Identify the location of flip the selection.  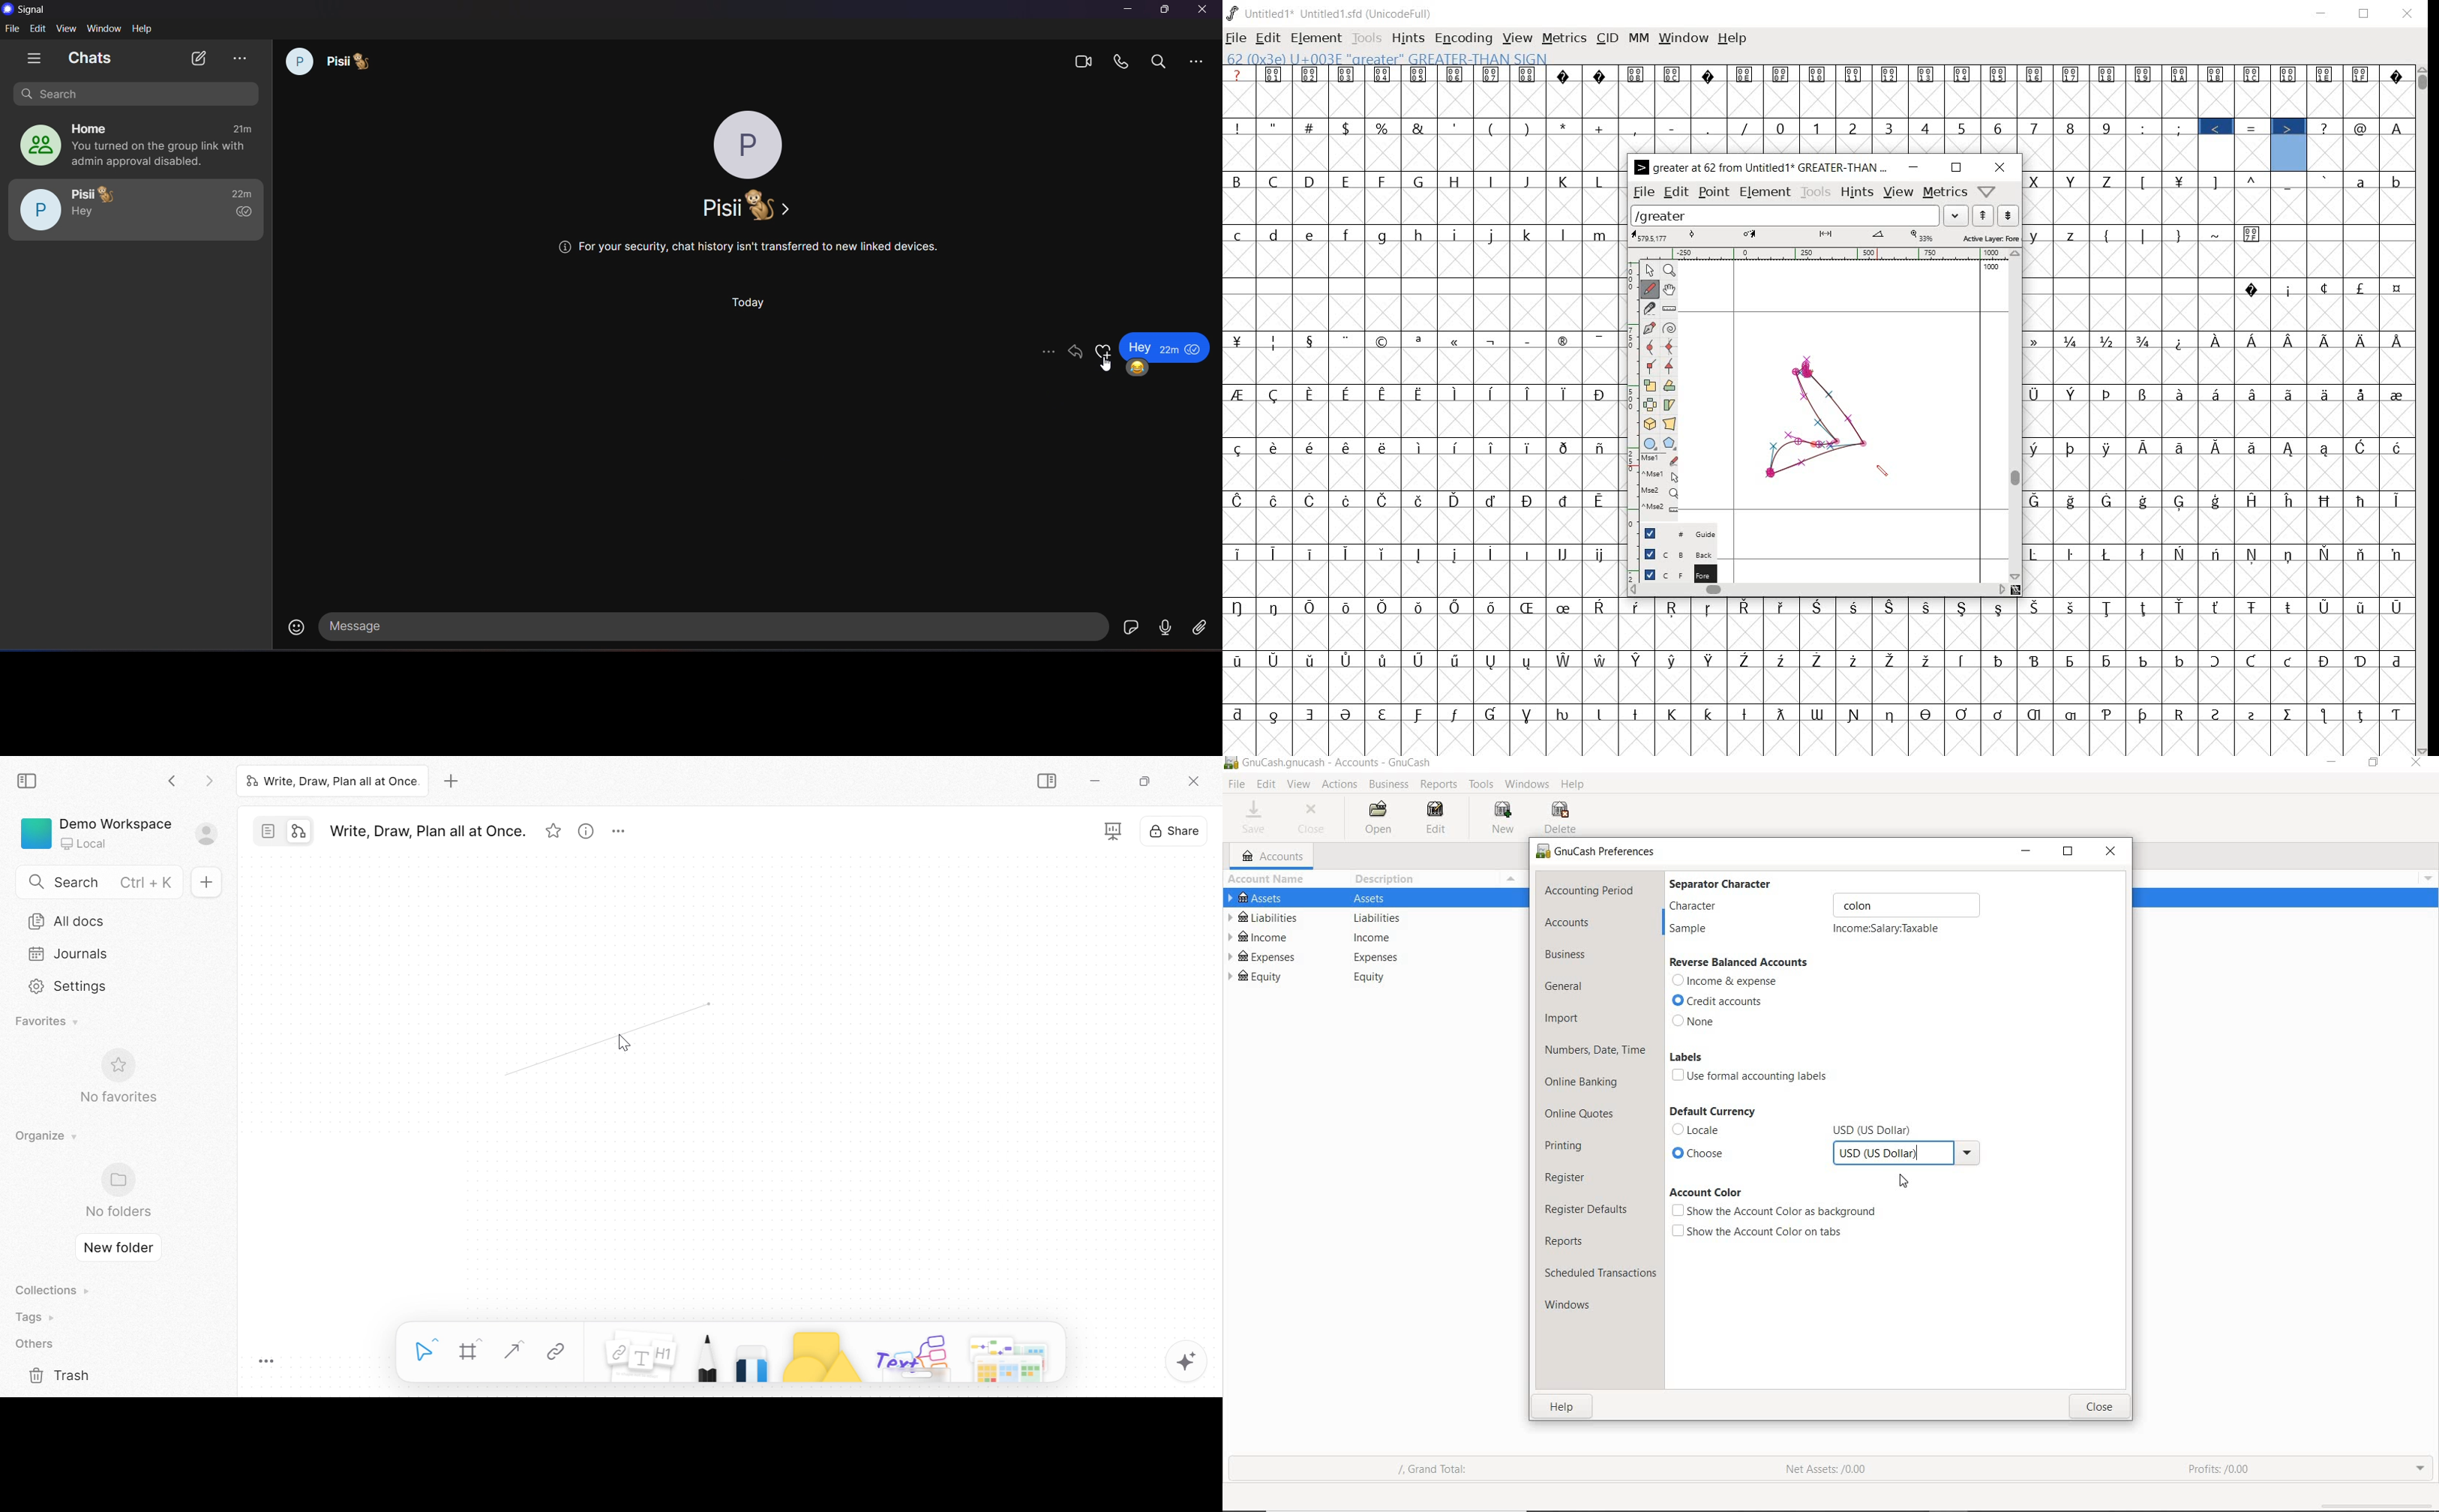
(1649, 405).